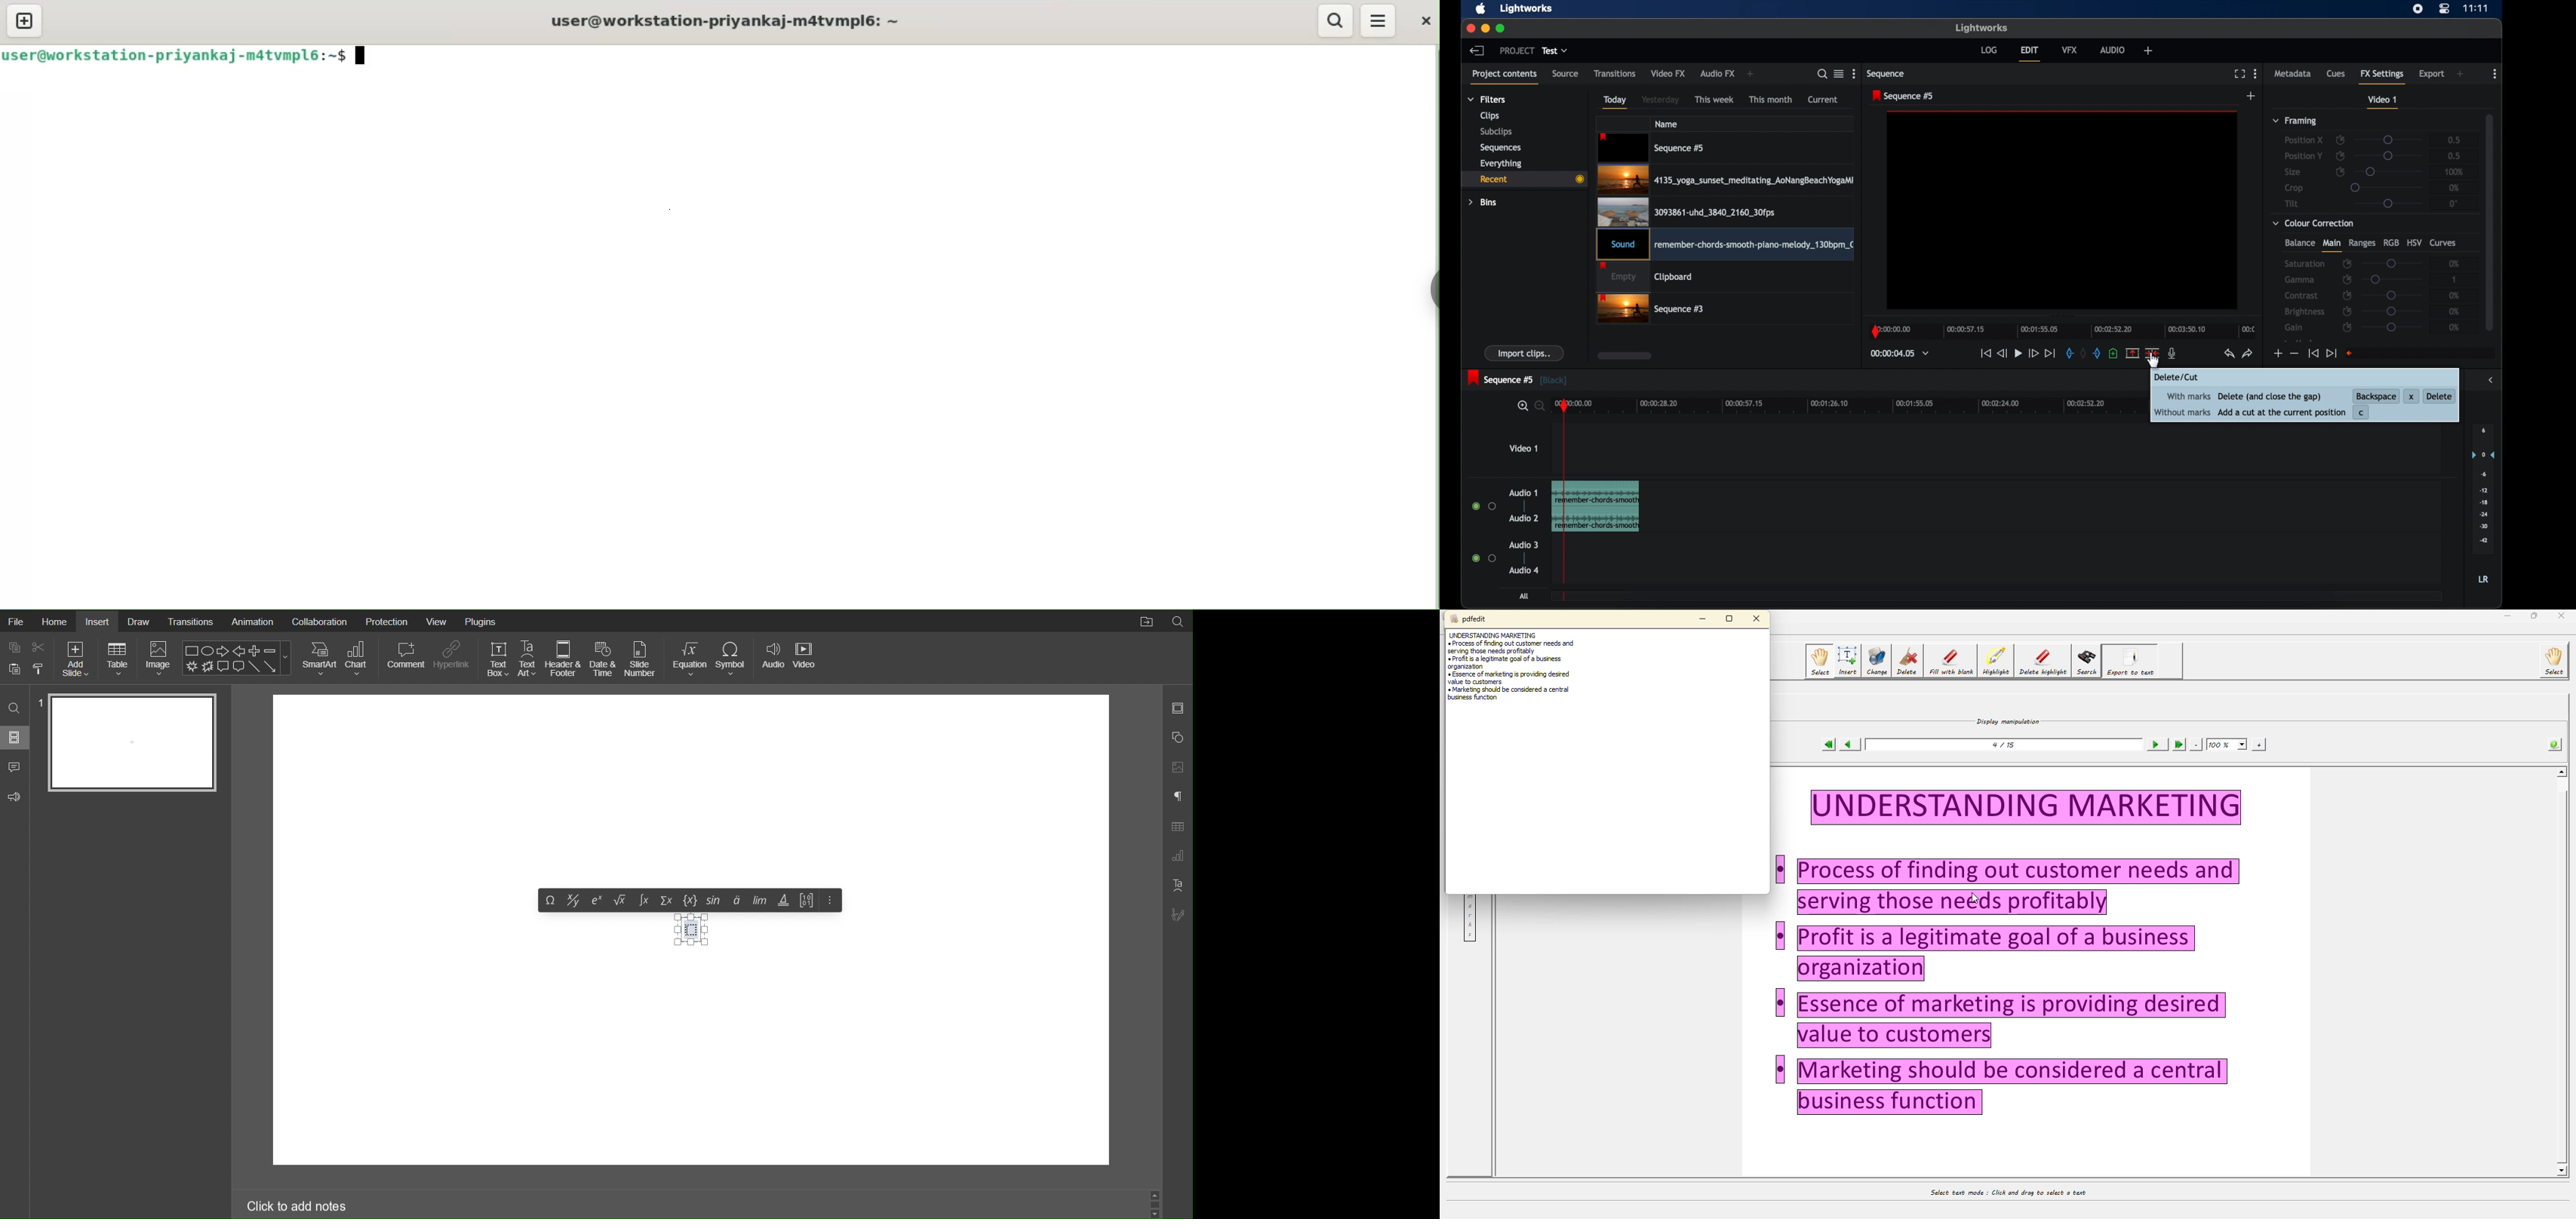 Image resolution: width=2576 pixels, height=1232 pixels. I want to click on Fractions, so click(573, 901).